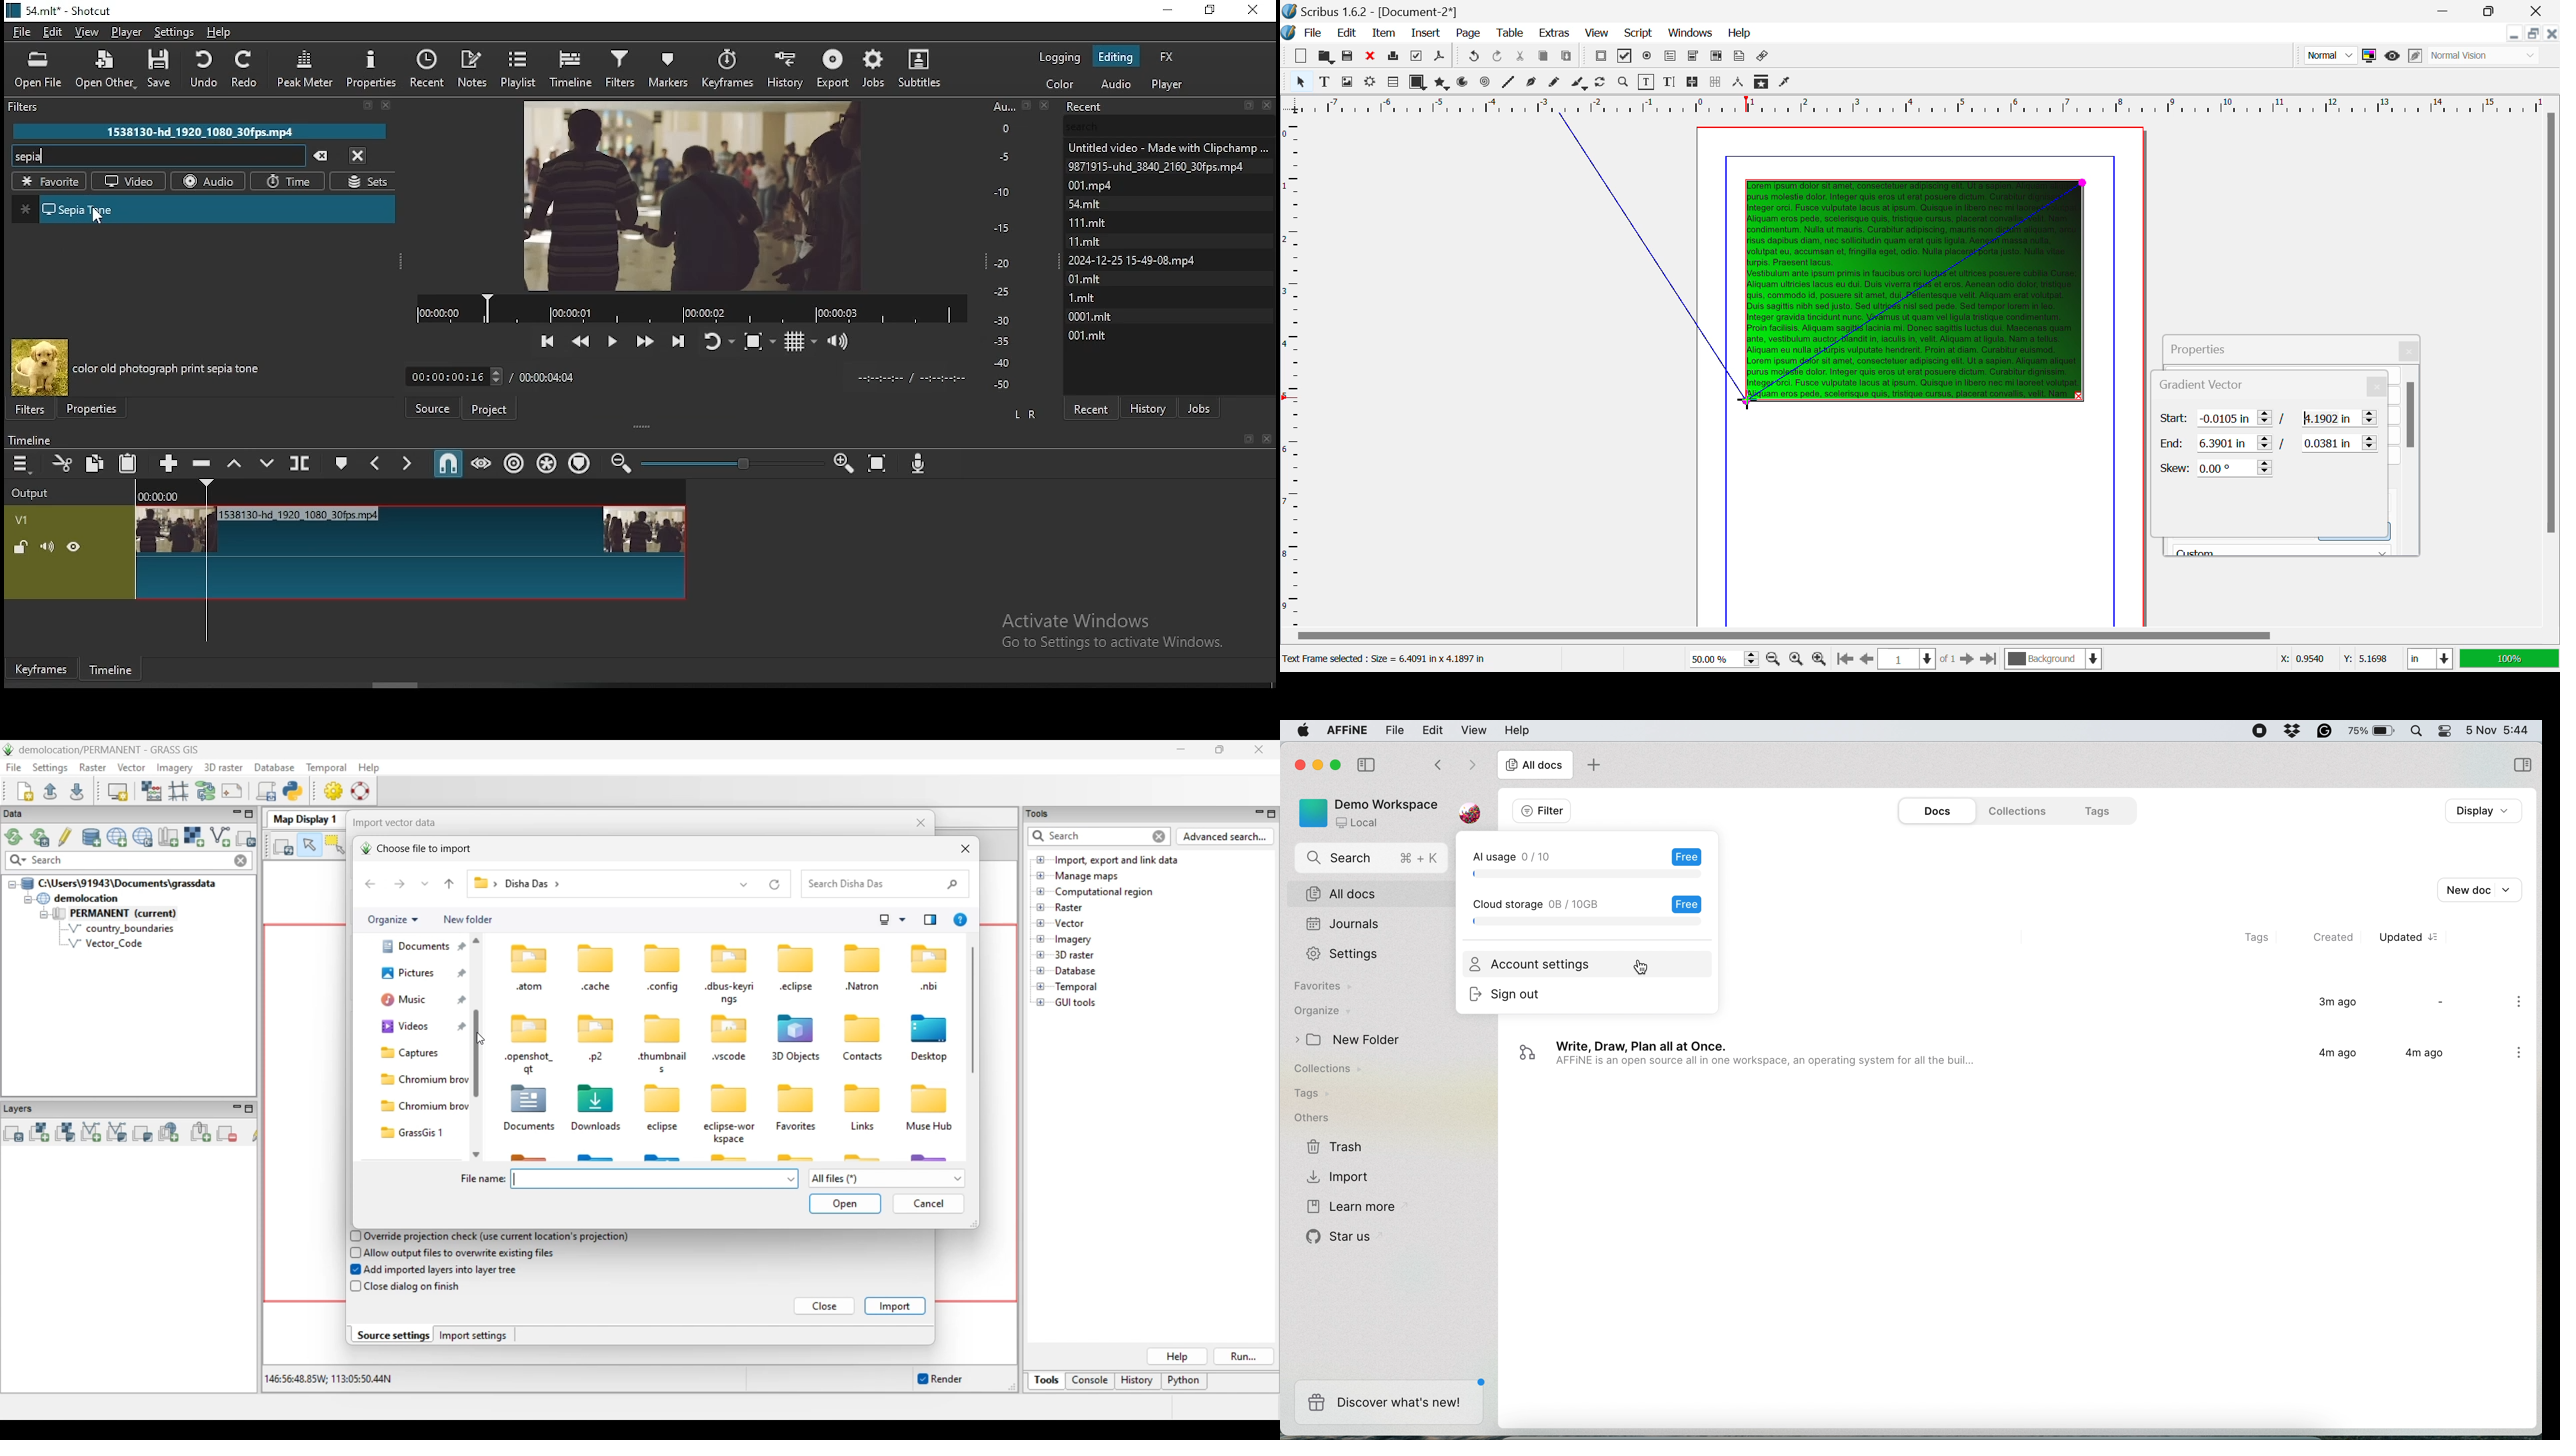 This screenshot has width=2576, height=1456. What do you see at coordinates (1300, 81) in the screenshot?
I see `Select` at bounding box center [1300, 81].